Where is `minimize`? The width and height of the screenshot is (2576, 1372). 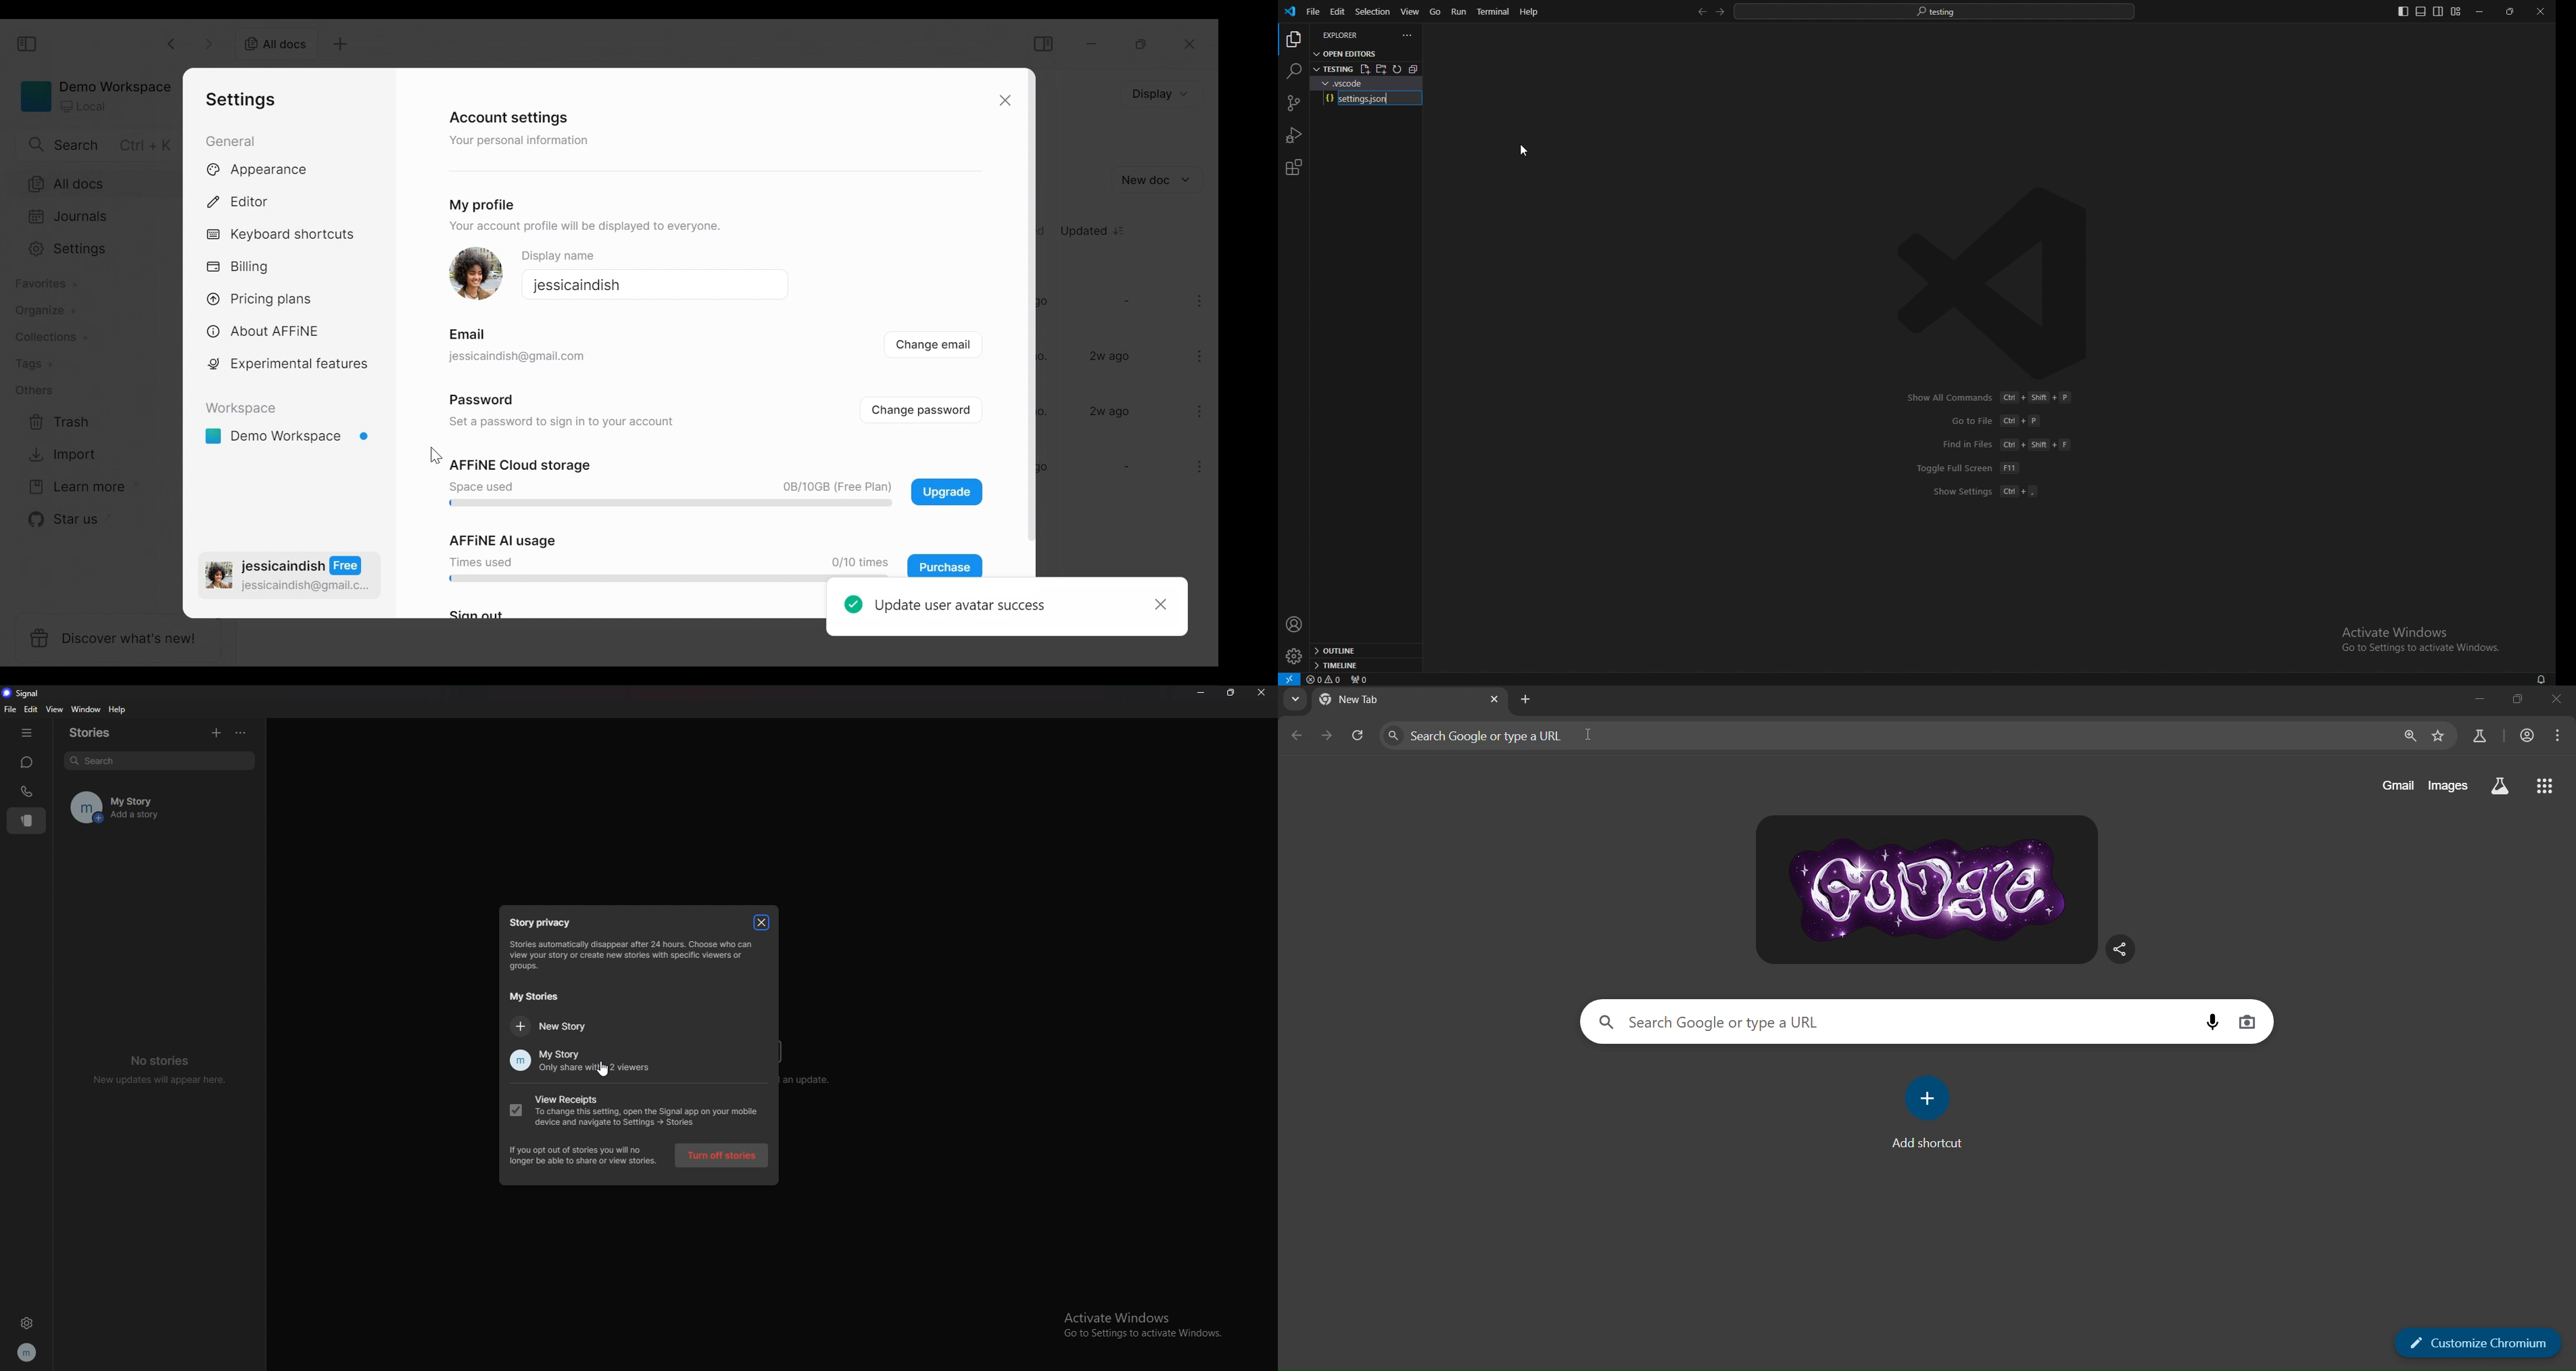
minimize is located at coordinates (2477, 703).